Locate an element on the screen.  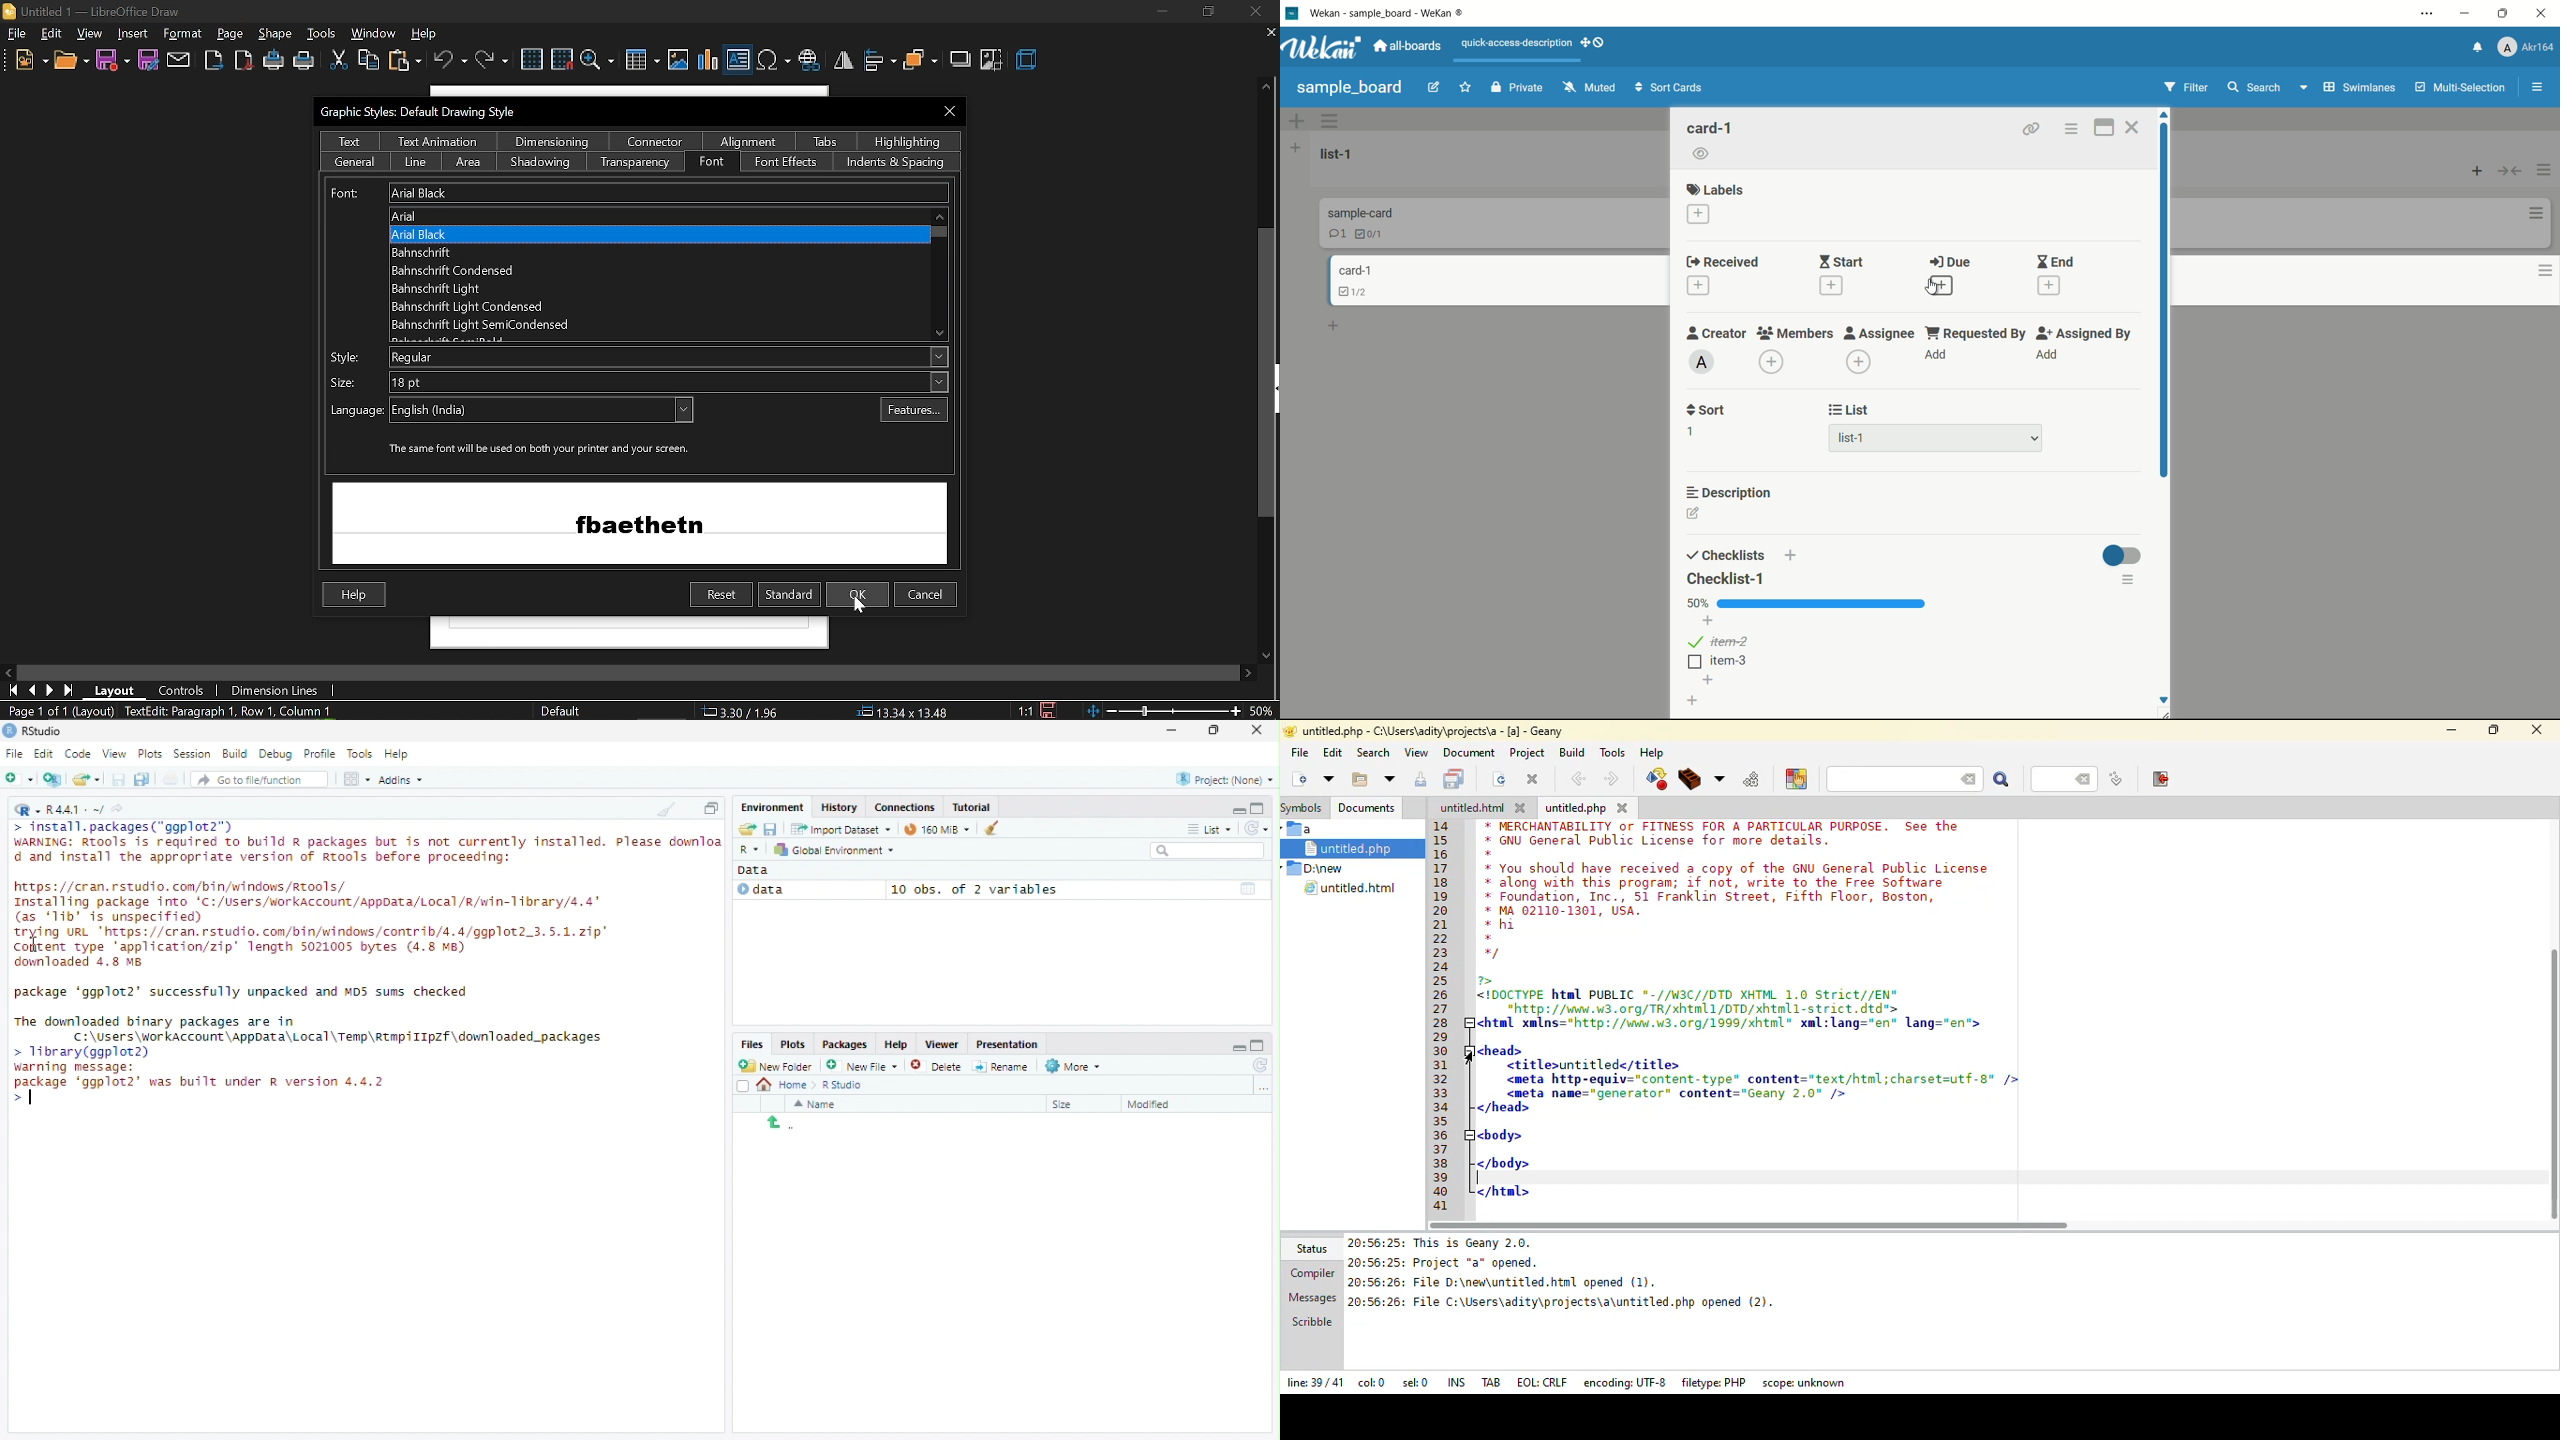
help is located at coordinates (894, 1043).